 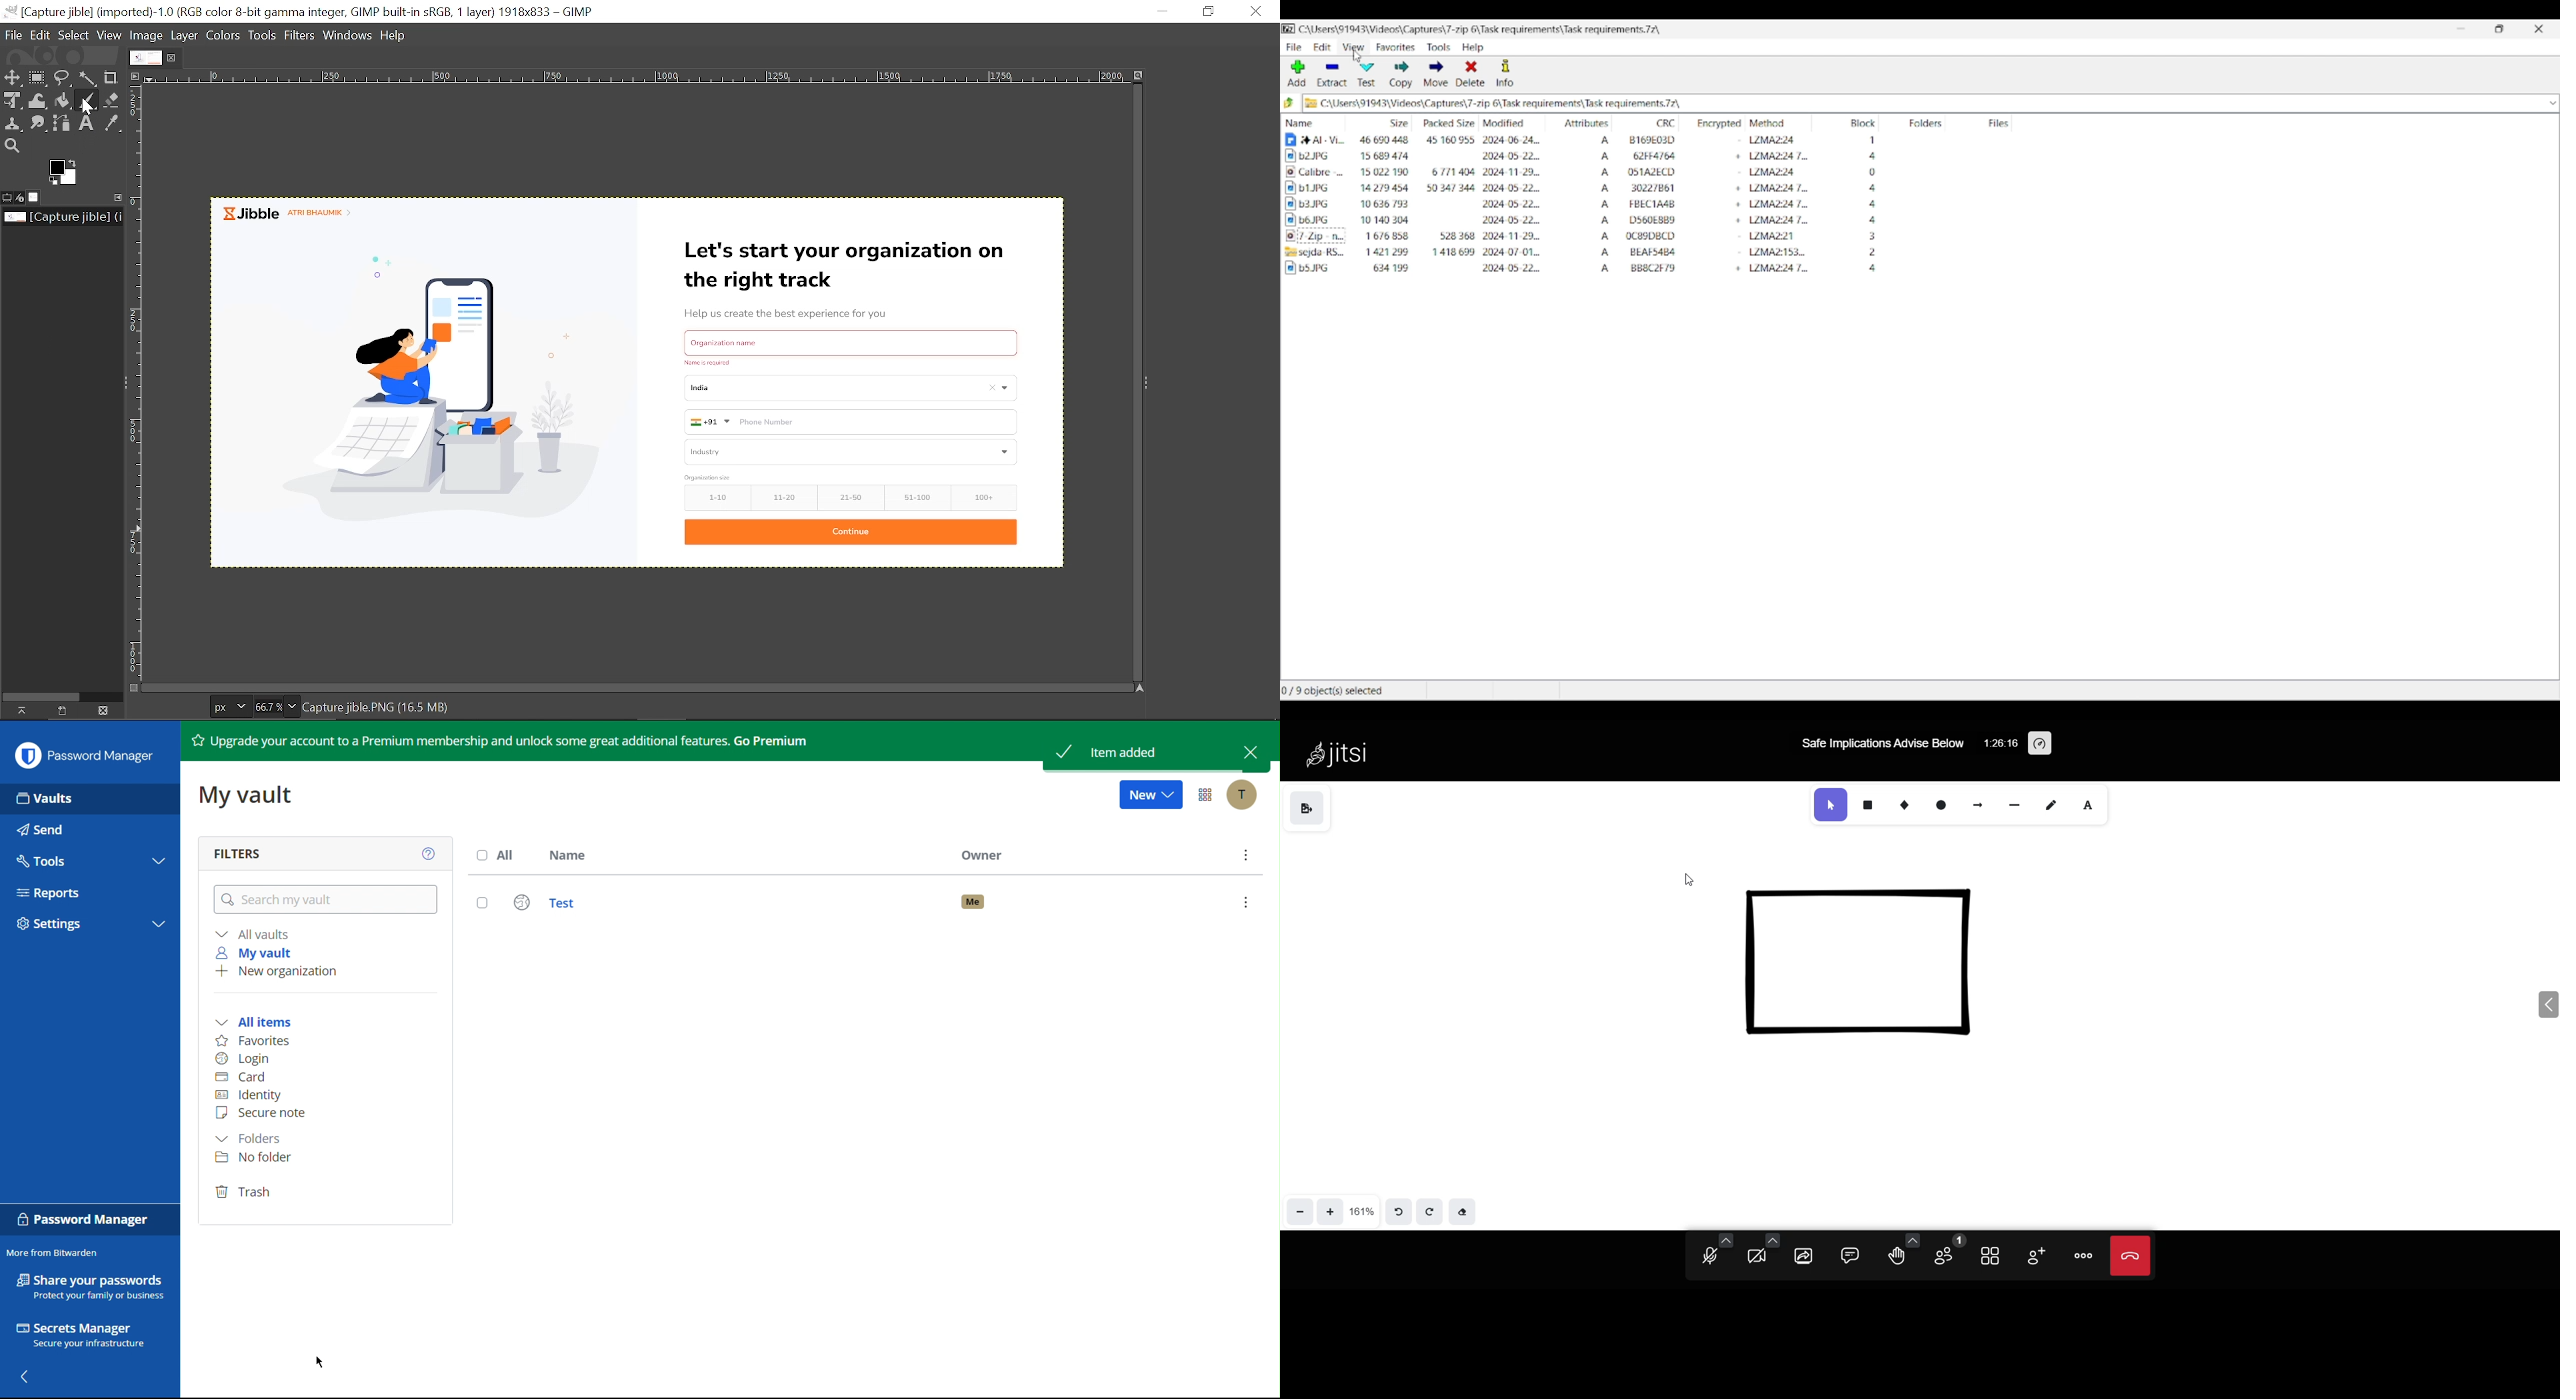 I want to click on Options, so click(x=1207, y=794).